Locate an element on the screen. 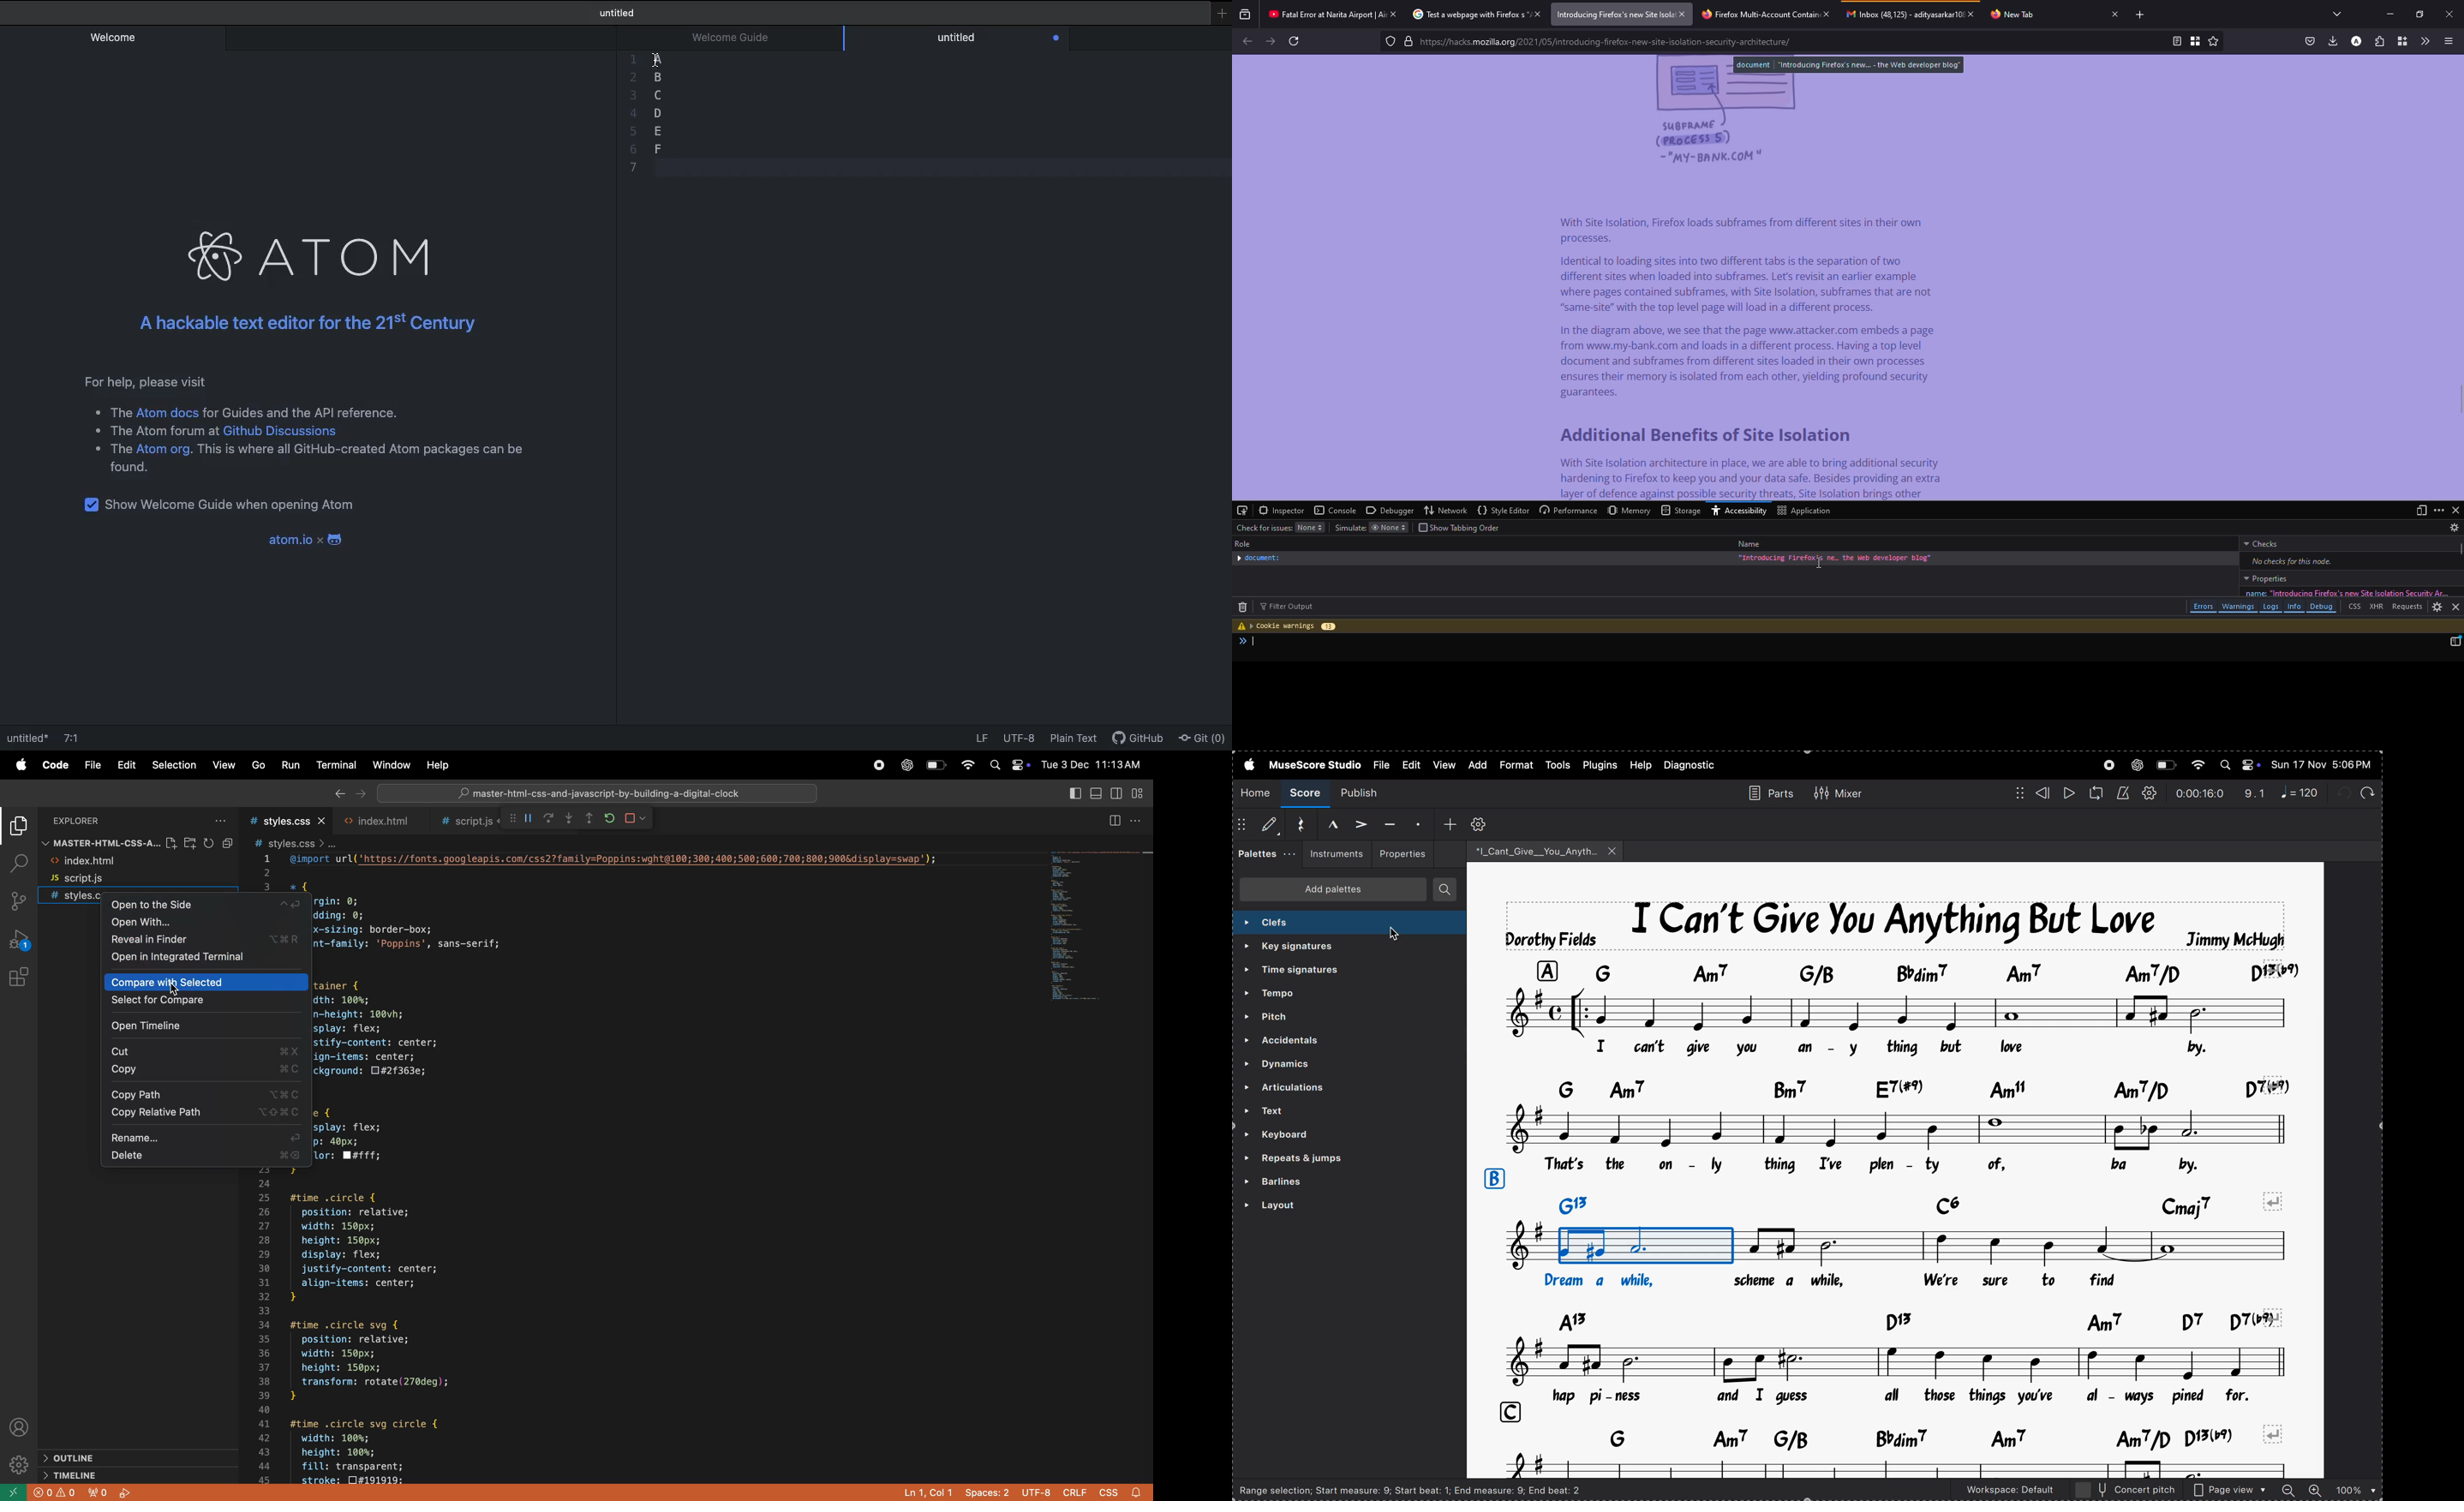  Test a webpage with Firefox is located at coordinates (1466, 14).